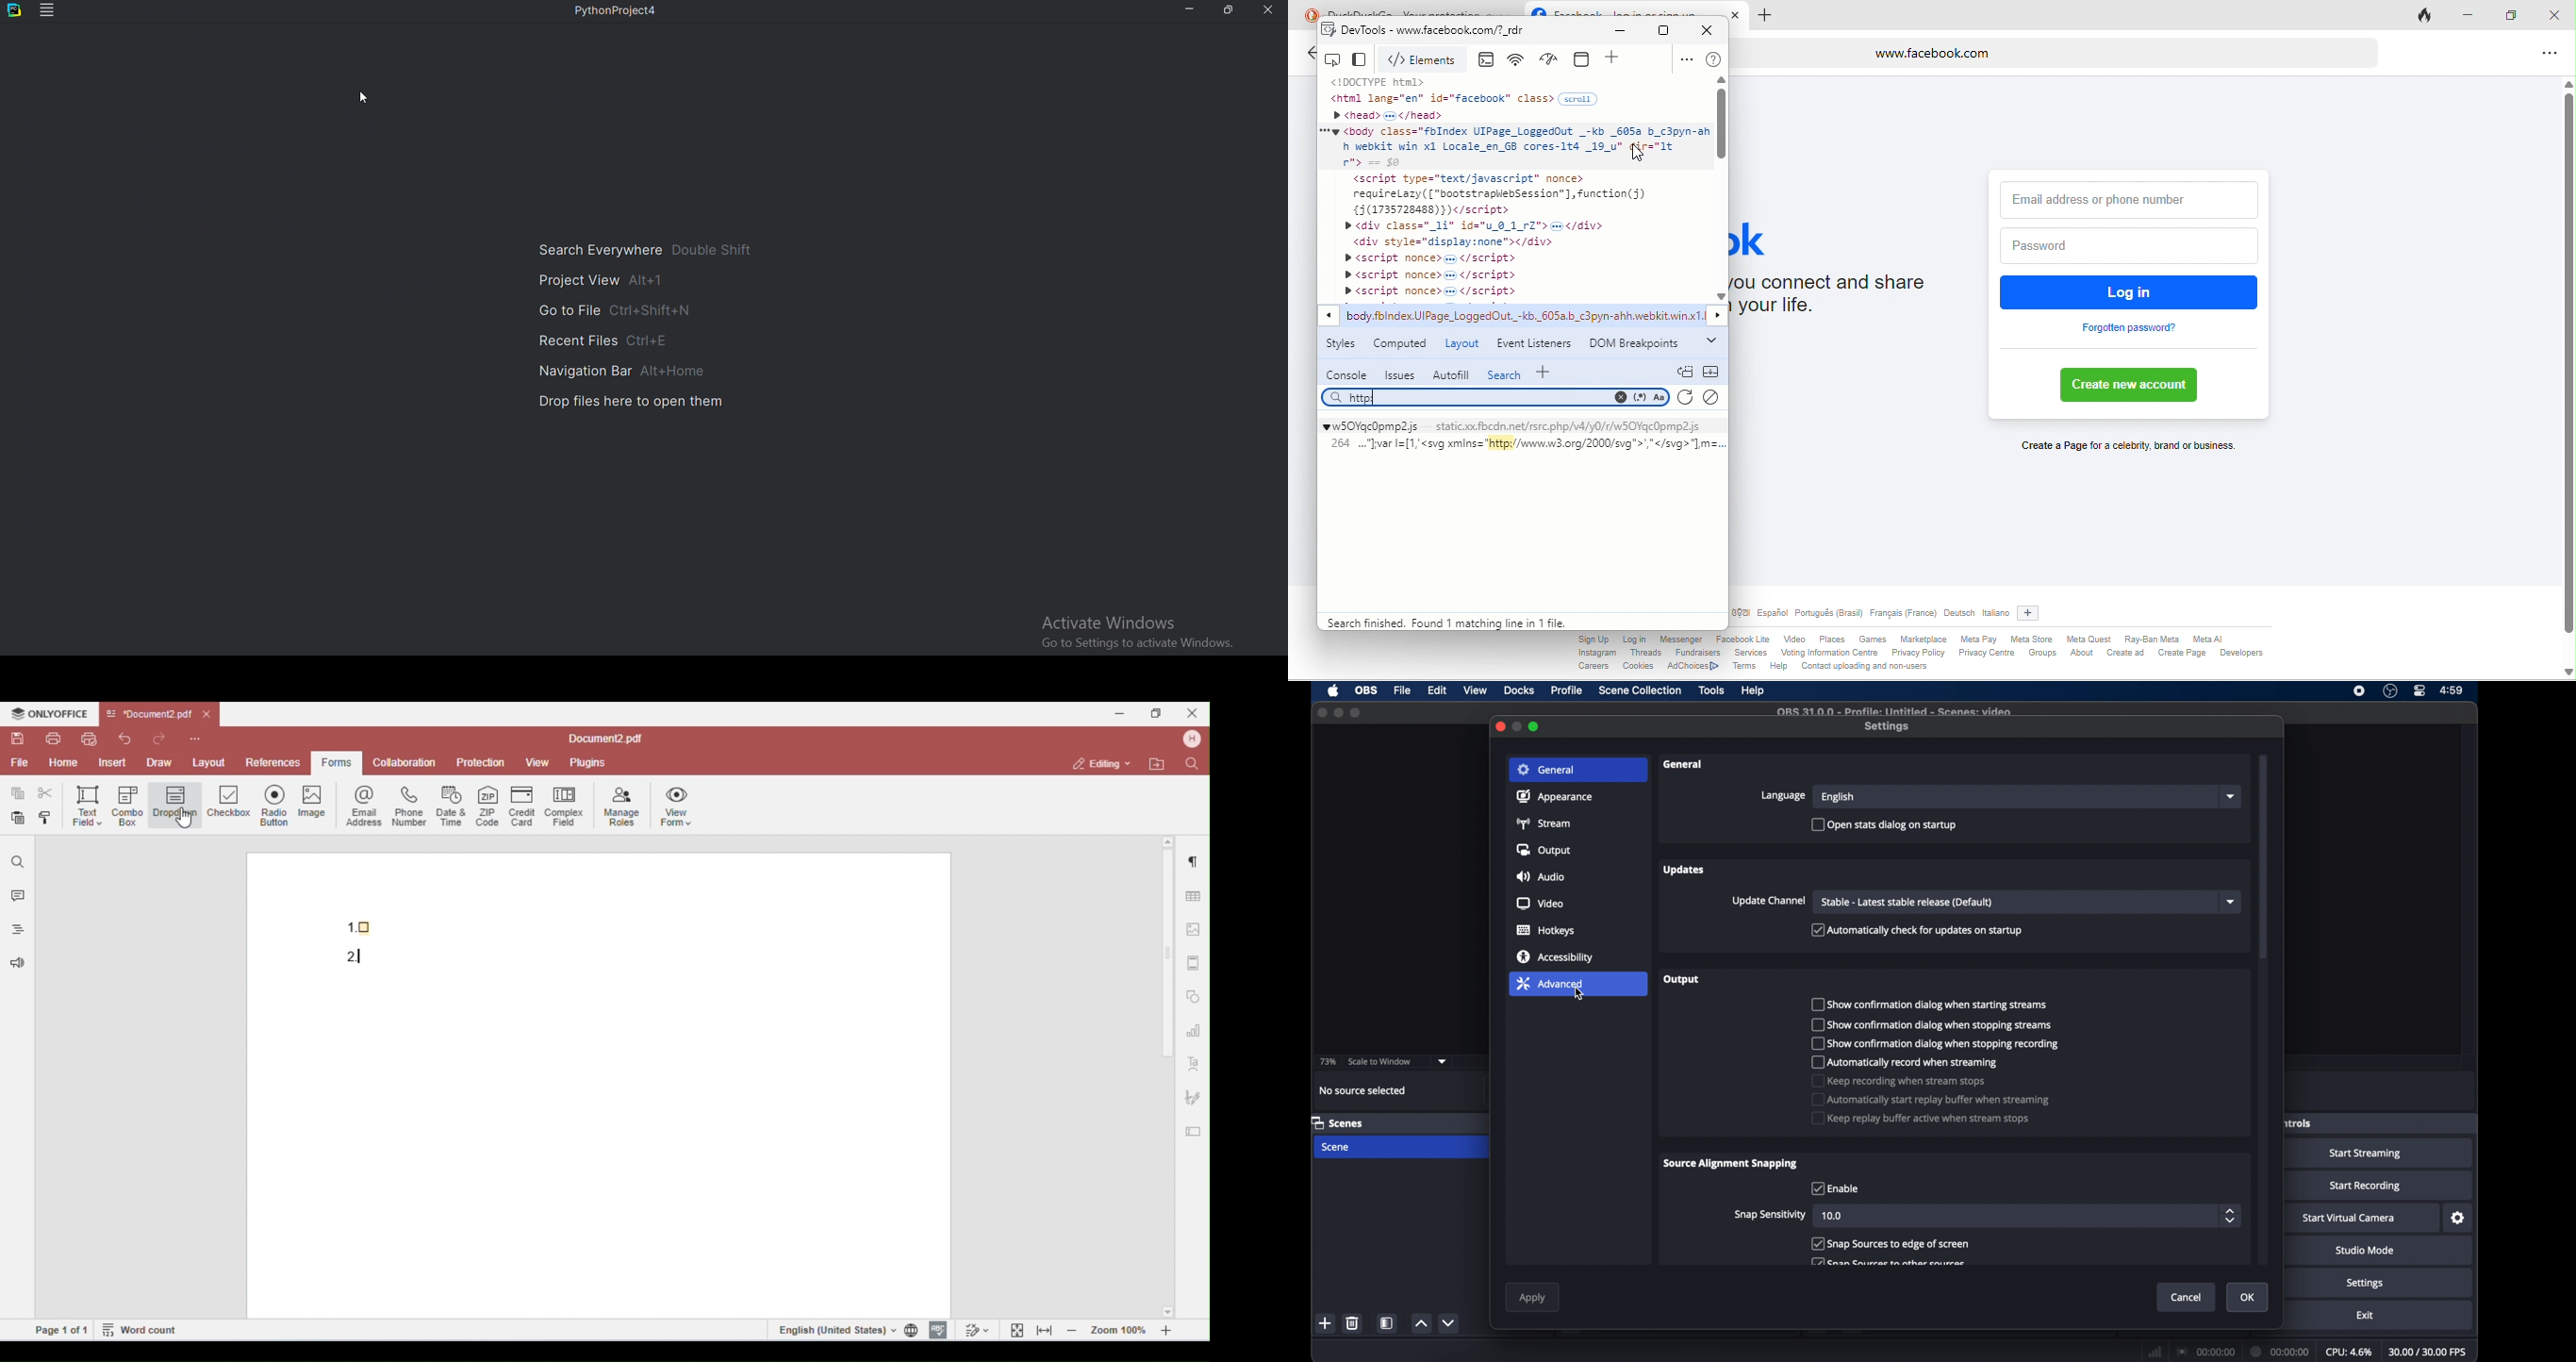 The height and width of the screenshot is (1372, 2576). Describe the element at coordinates (2419, 690) in the screenshot. I see `control center` at that location.